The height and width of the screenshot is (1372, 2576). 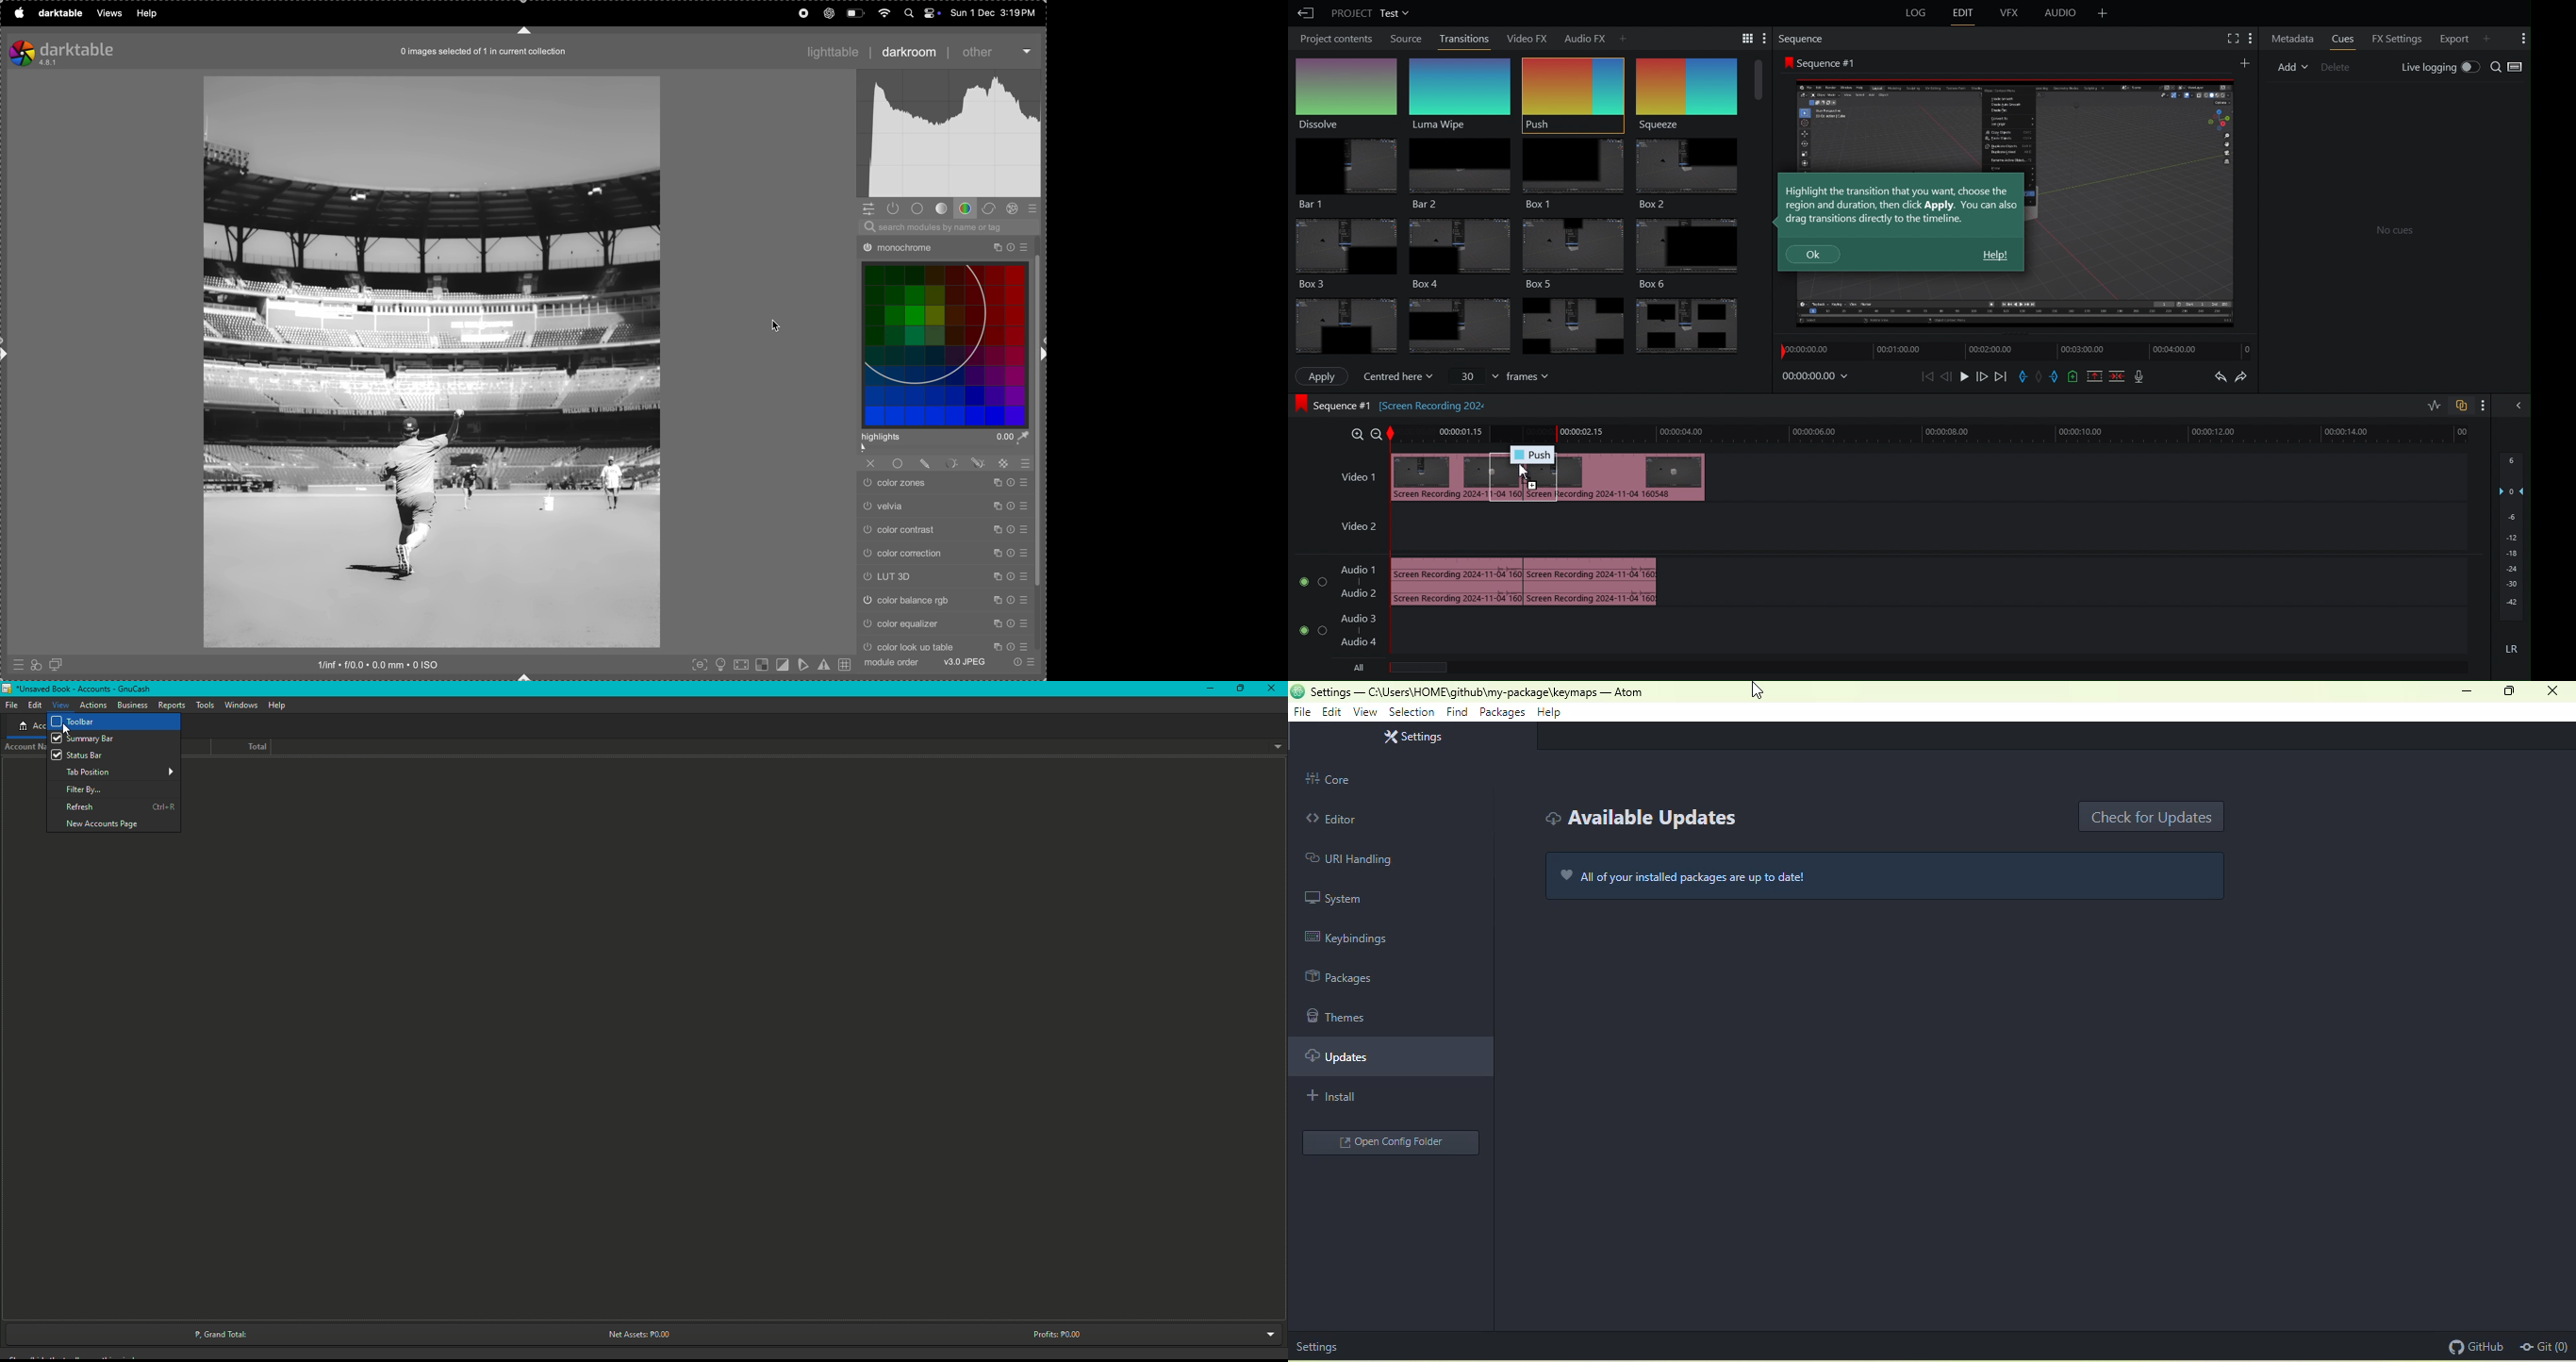 What do you see at coordinates (479, 54) in the screenshot?
I see `image collection` at bounding box center [479, 54].